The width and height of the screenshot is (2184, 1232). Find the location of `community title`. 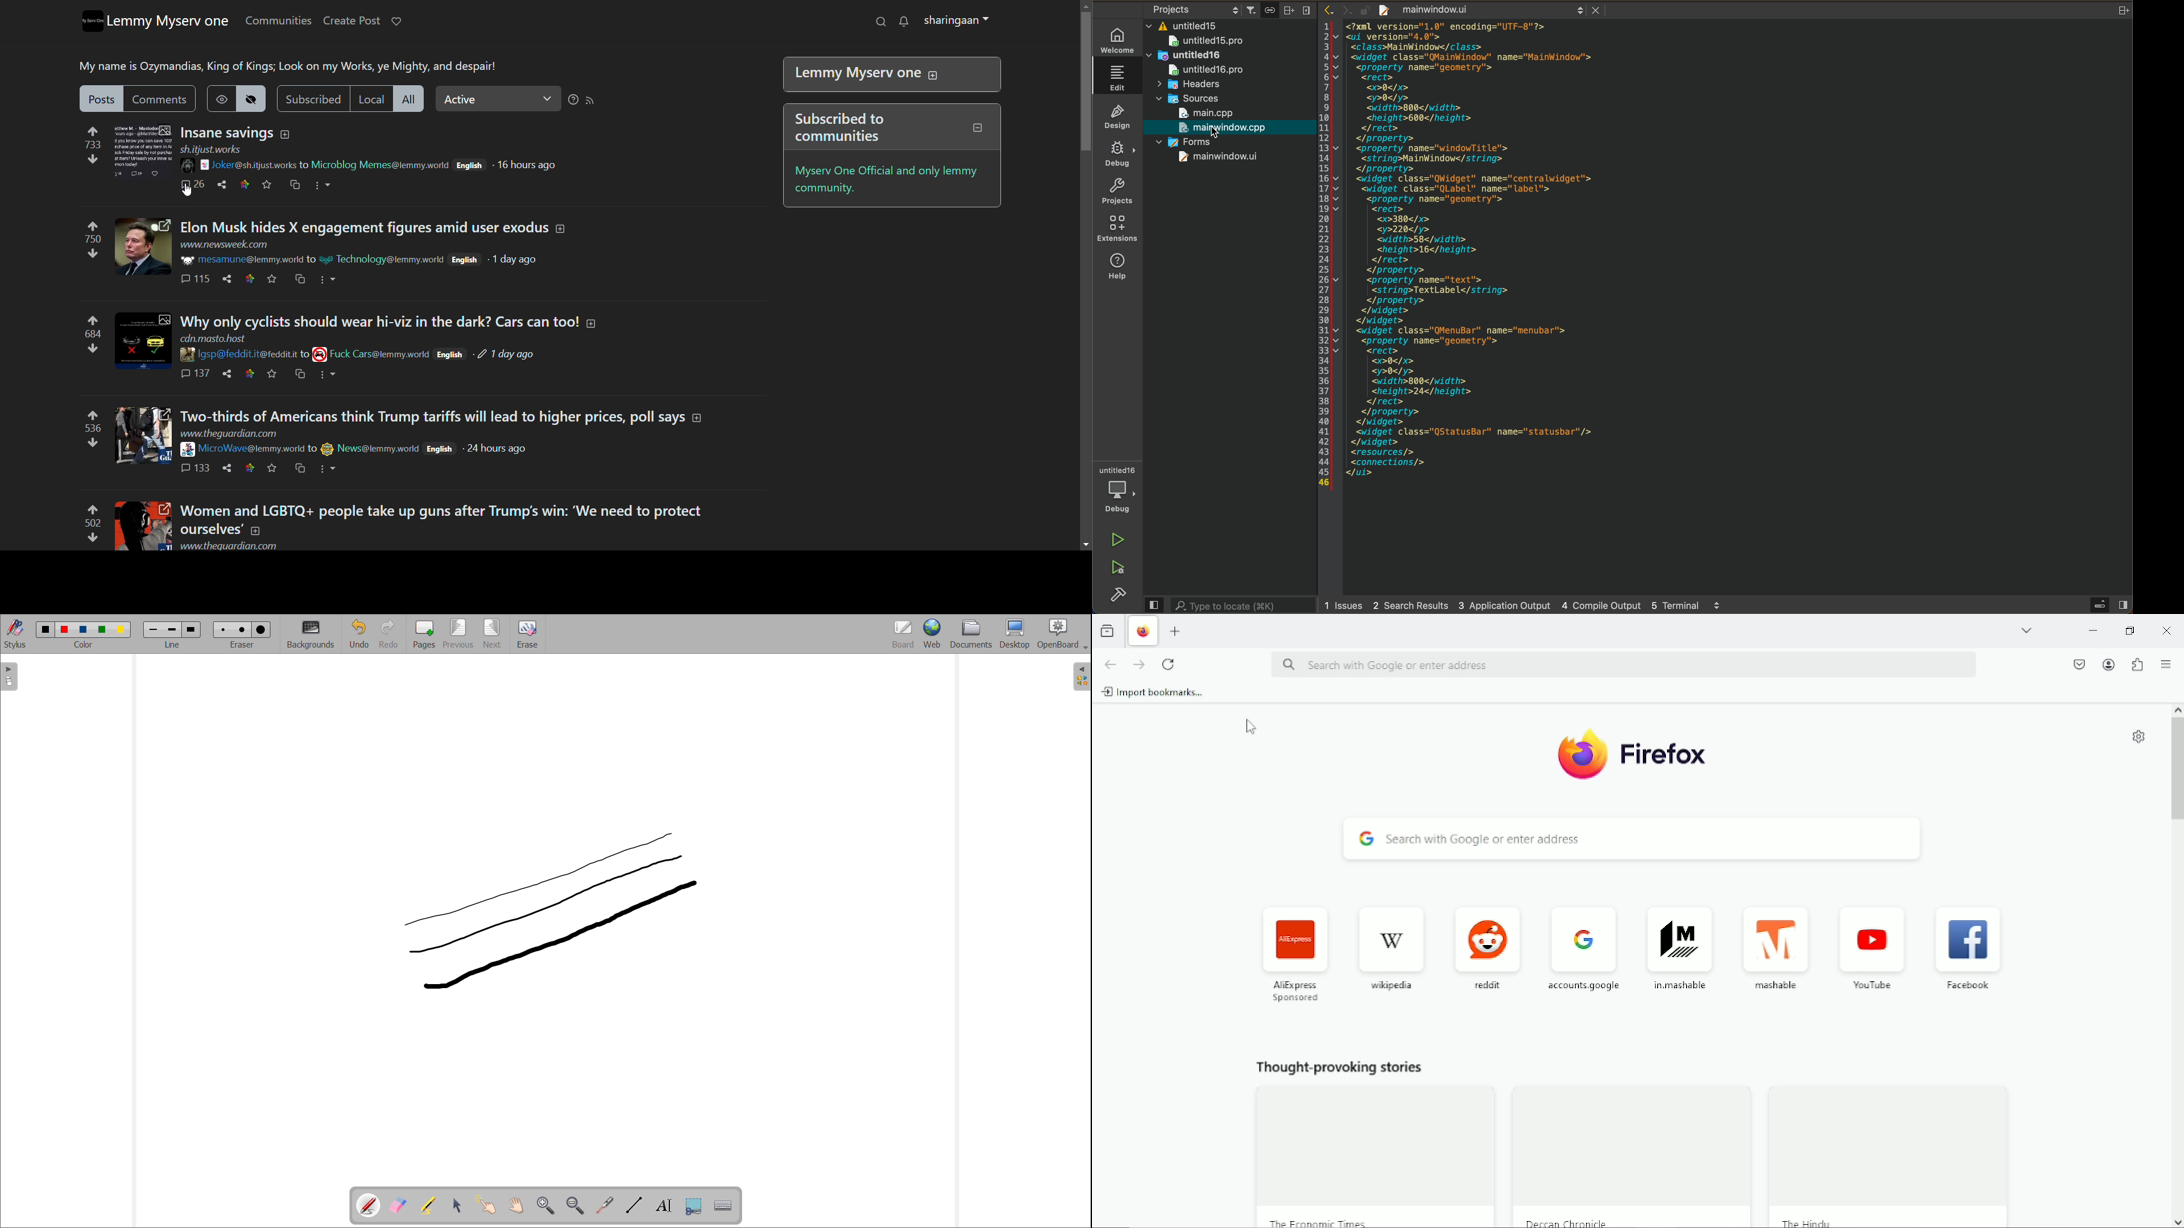

community title is located at coordinates (168, 21).